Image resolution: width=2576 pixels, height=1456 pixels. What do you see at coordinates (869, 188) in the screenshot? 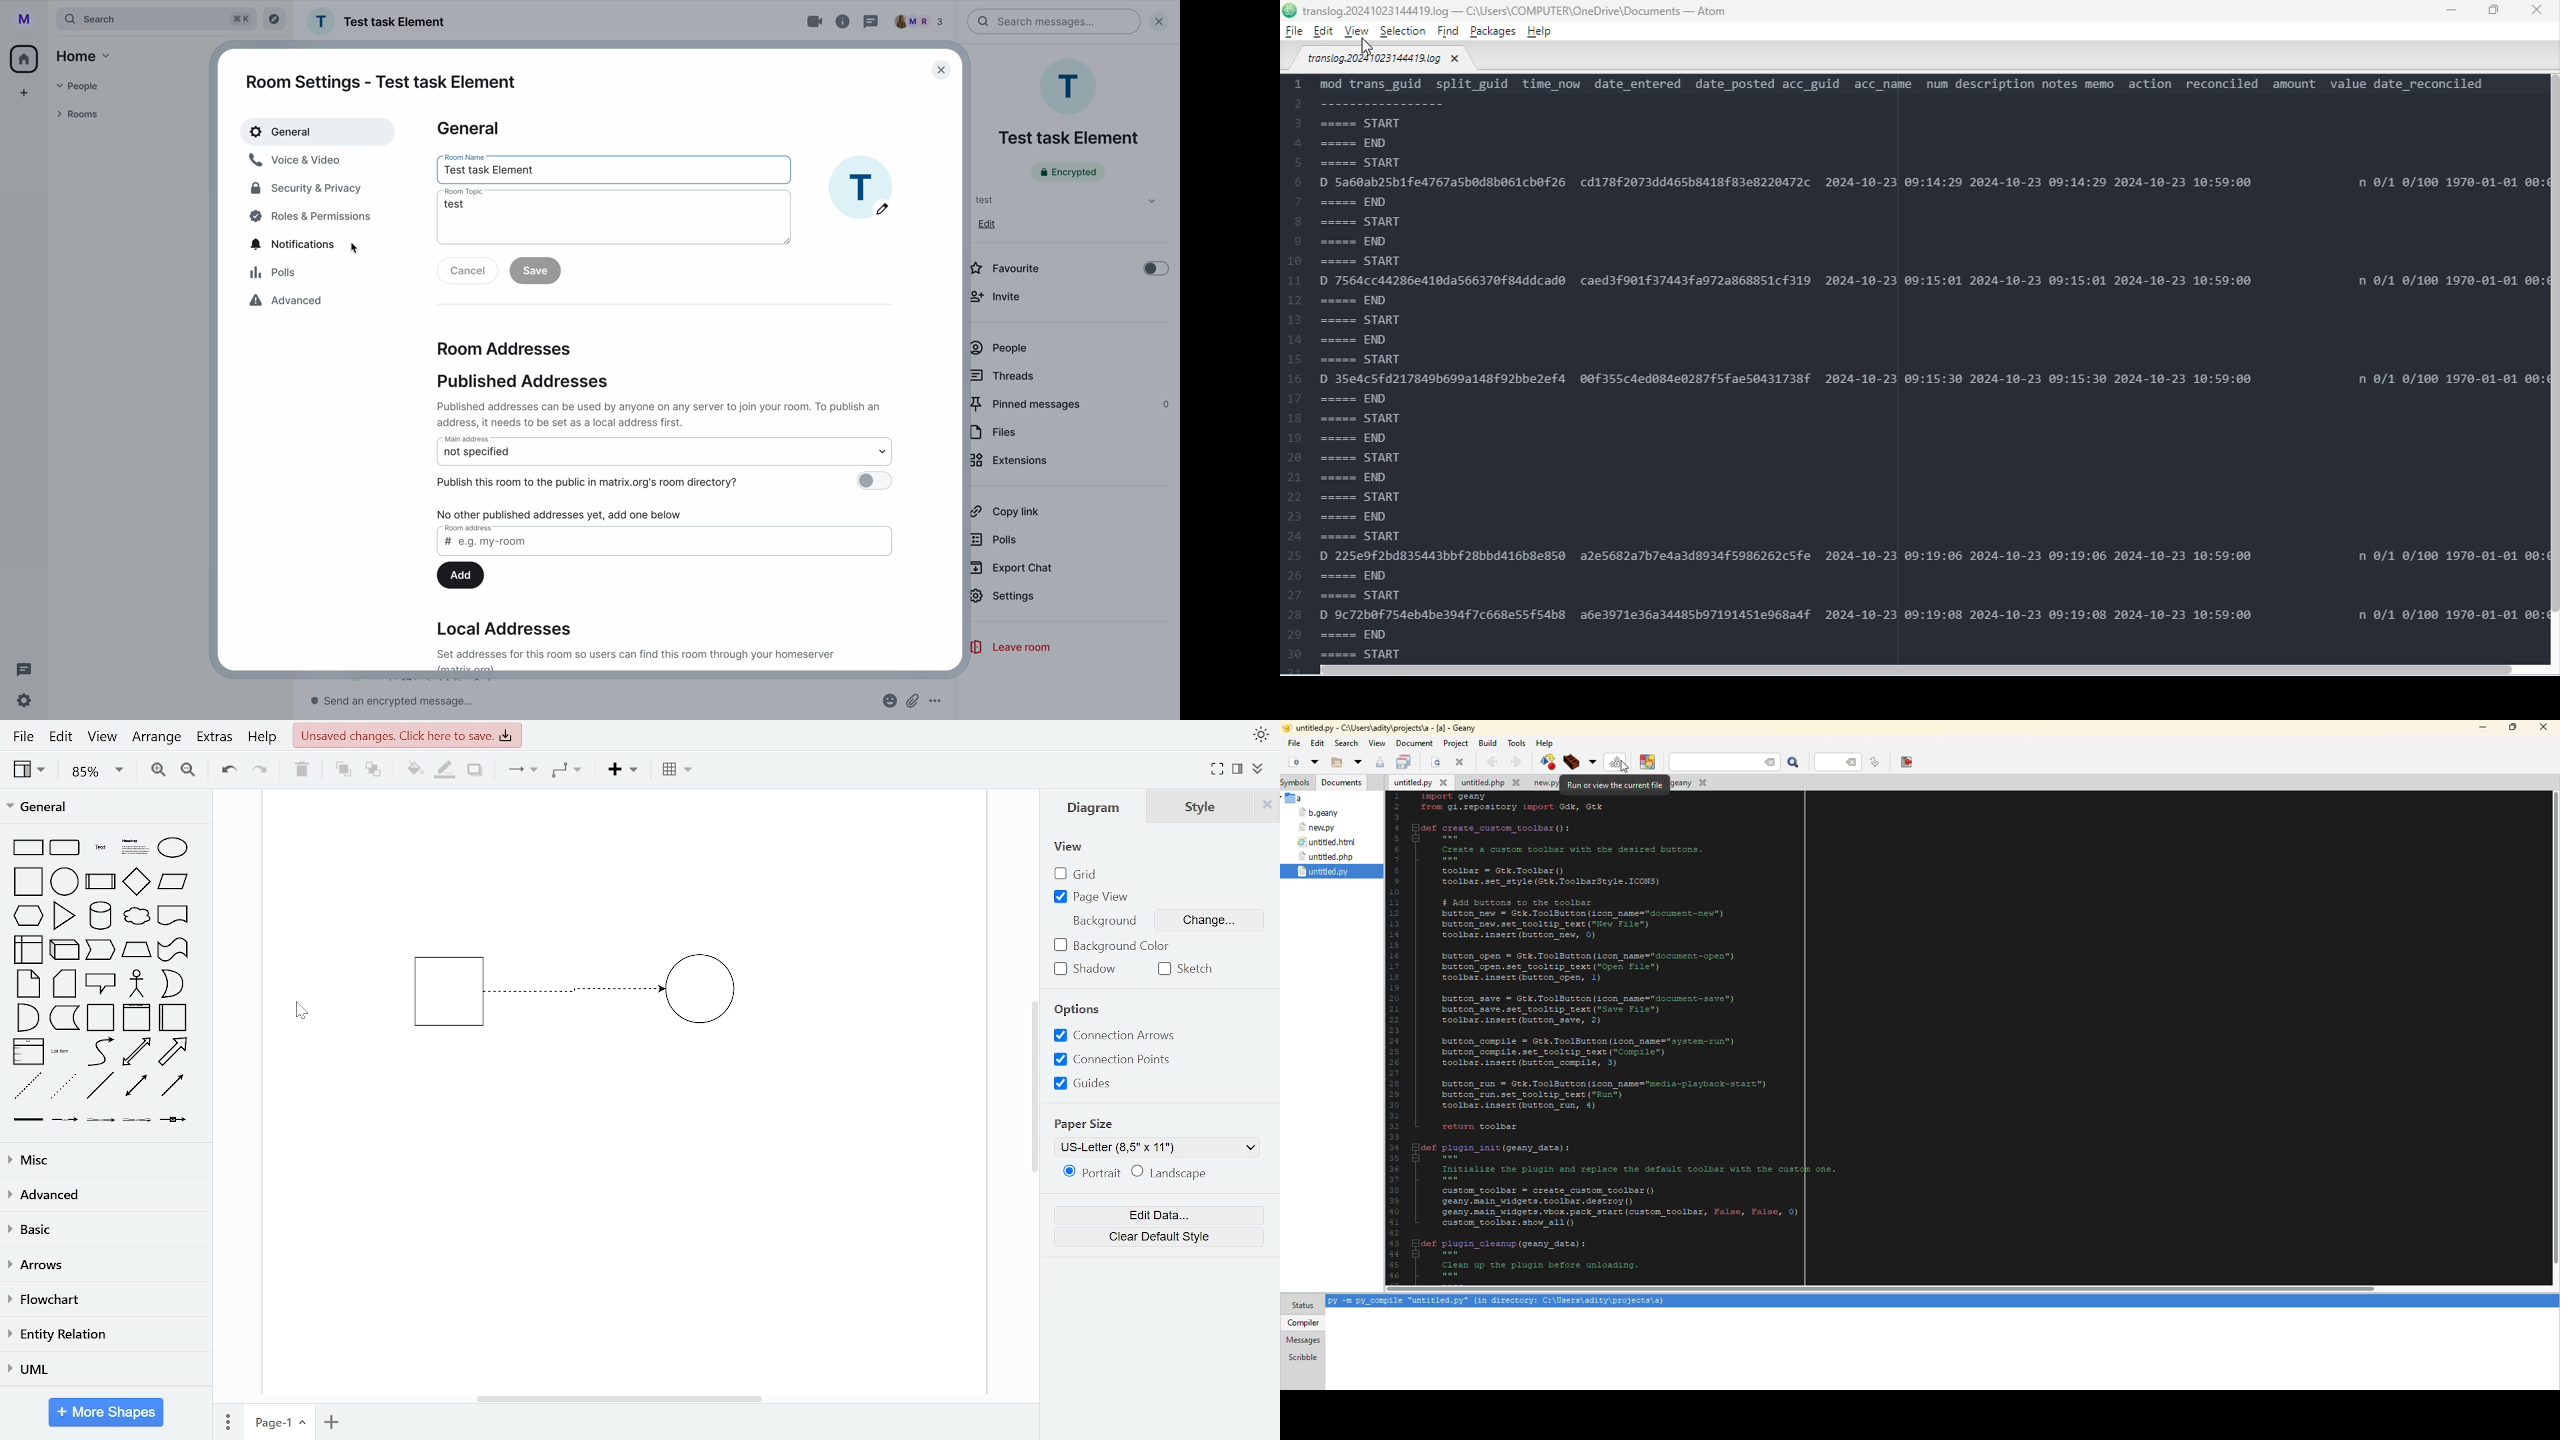
I see `profile image` at bounding box center [869, 188].